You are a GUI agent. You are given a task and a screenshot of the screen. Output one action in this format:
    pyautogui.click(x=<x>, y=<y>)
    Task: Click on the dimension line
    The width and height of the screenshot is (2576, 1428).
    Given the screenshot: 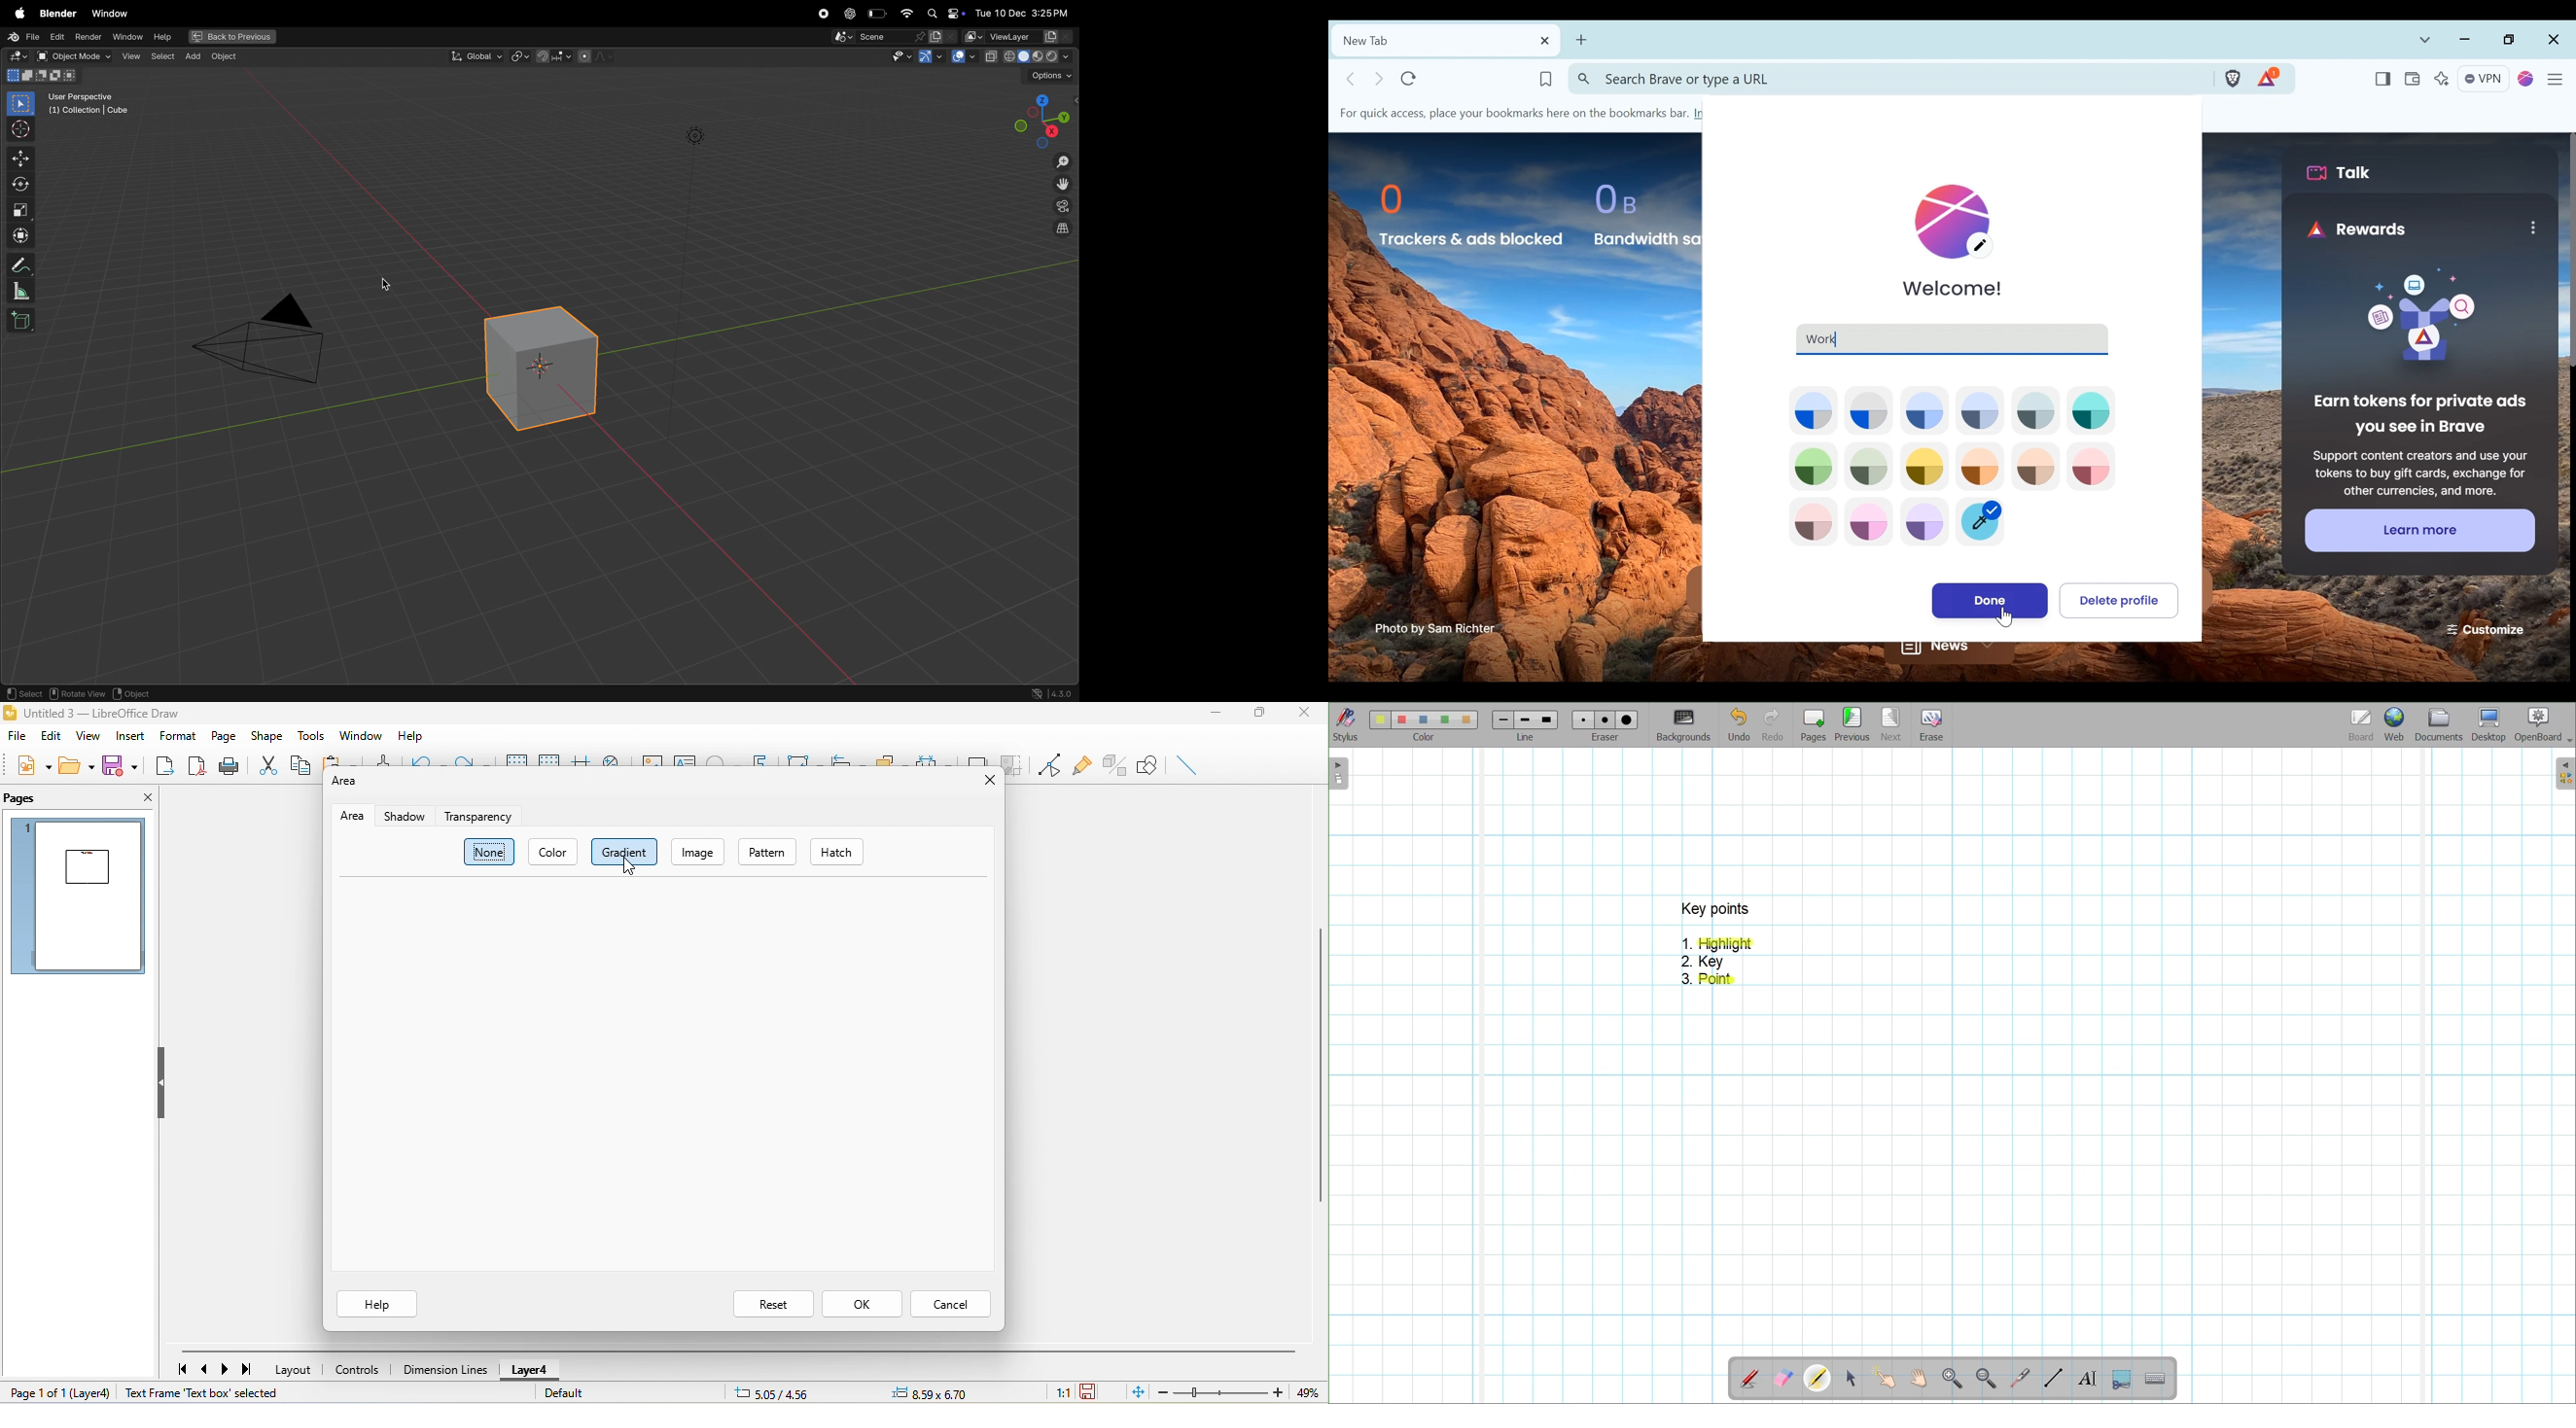 What is the action you would take?
    pyautogui.click(x=443, y=1368)
    